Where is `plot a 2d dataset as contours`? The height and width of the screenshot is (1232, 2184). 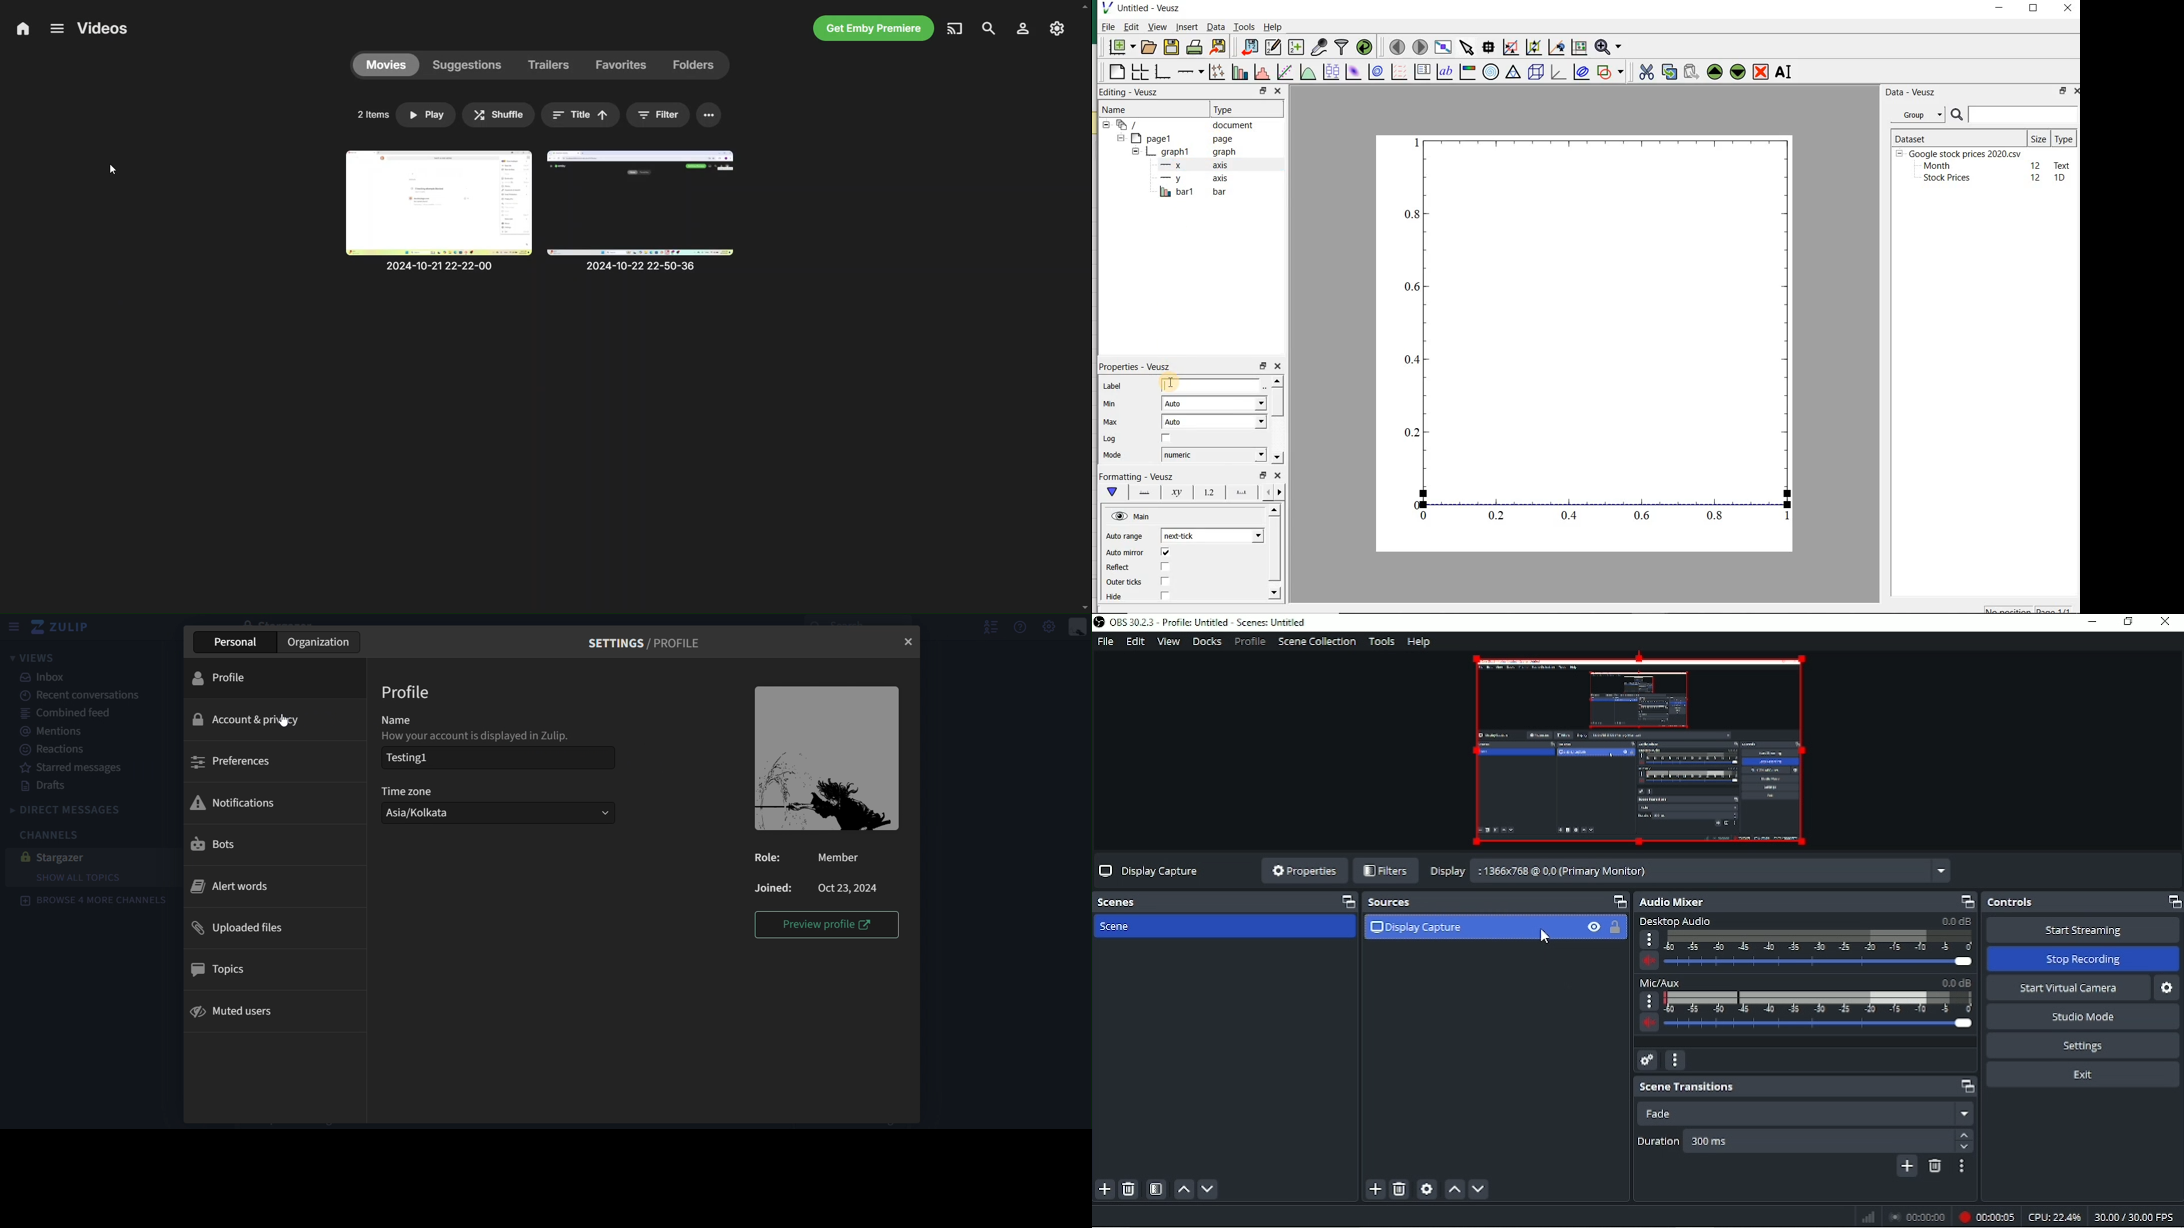 plot a 2d dataset as contours is located at coordinates (1374, 73).